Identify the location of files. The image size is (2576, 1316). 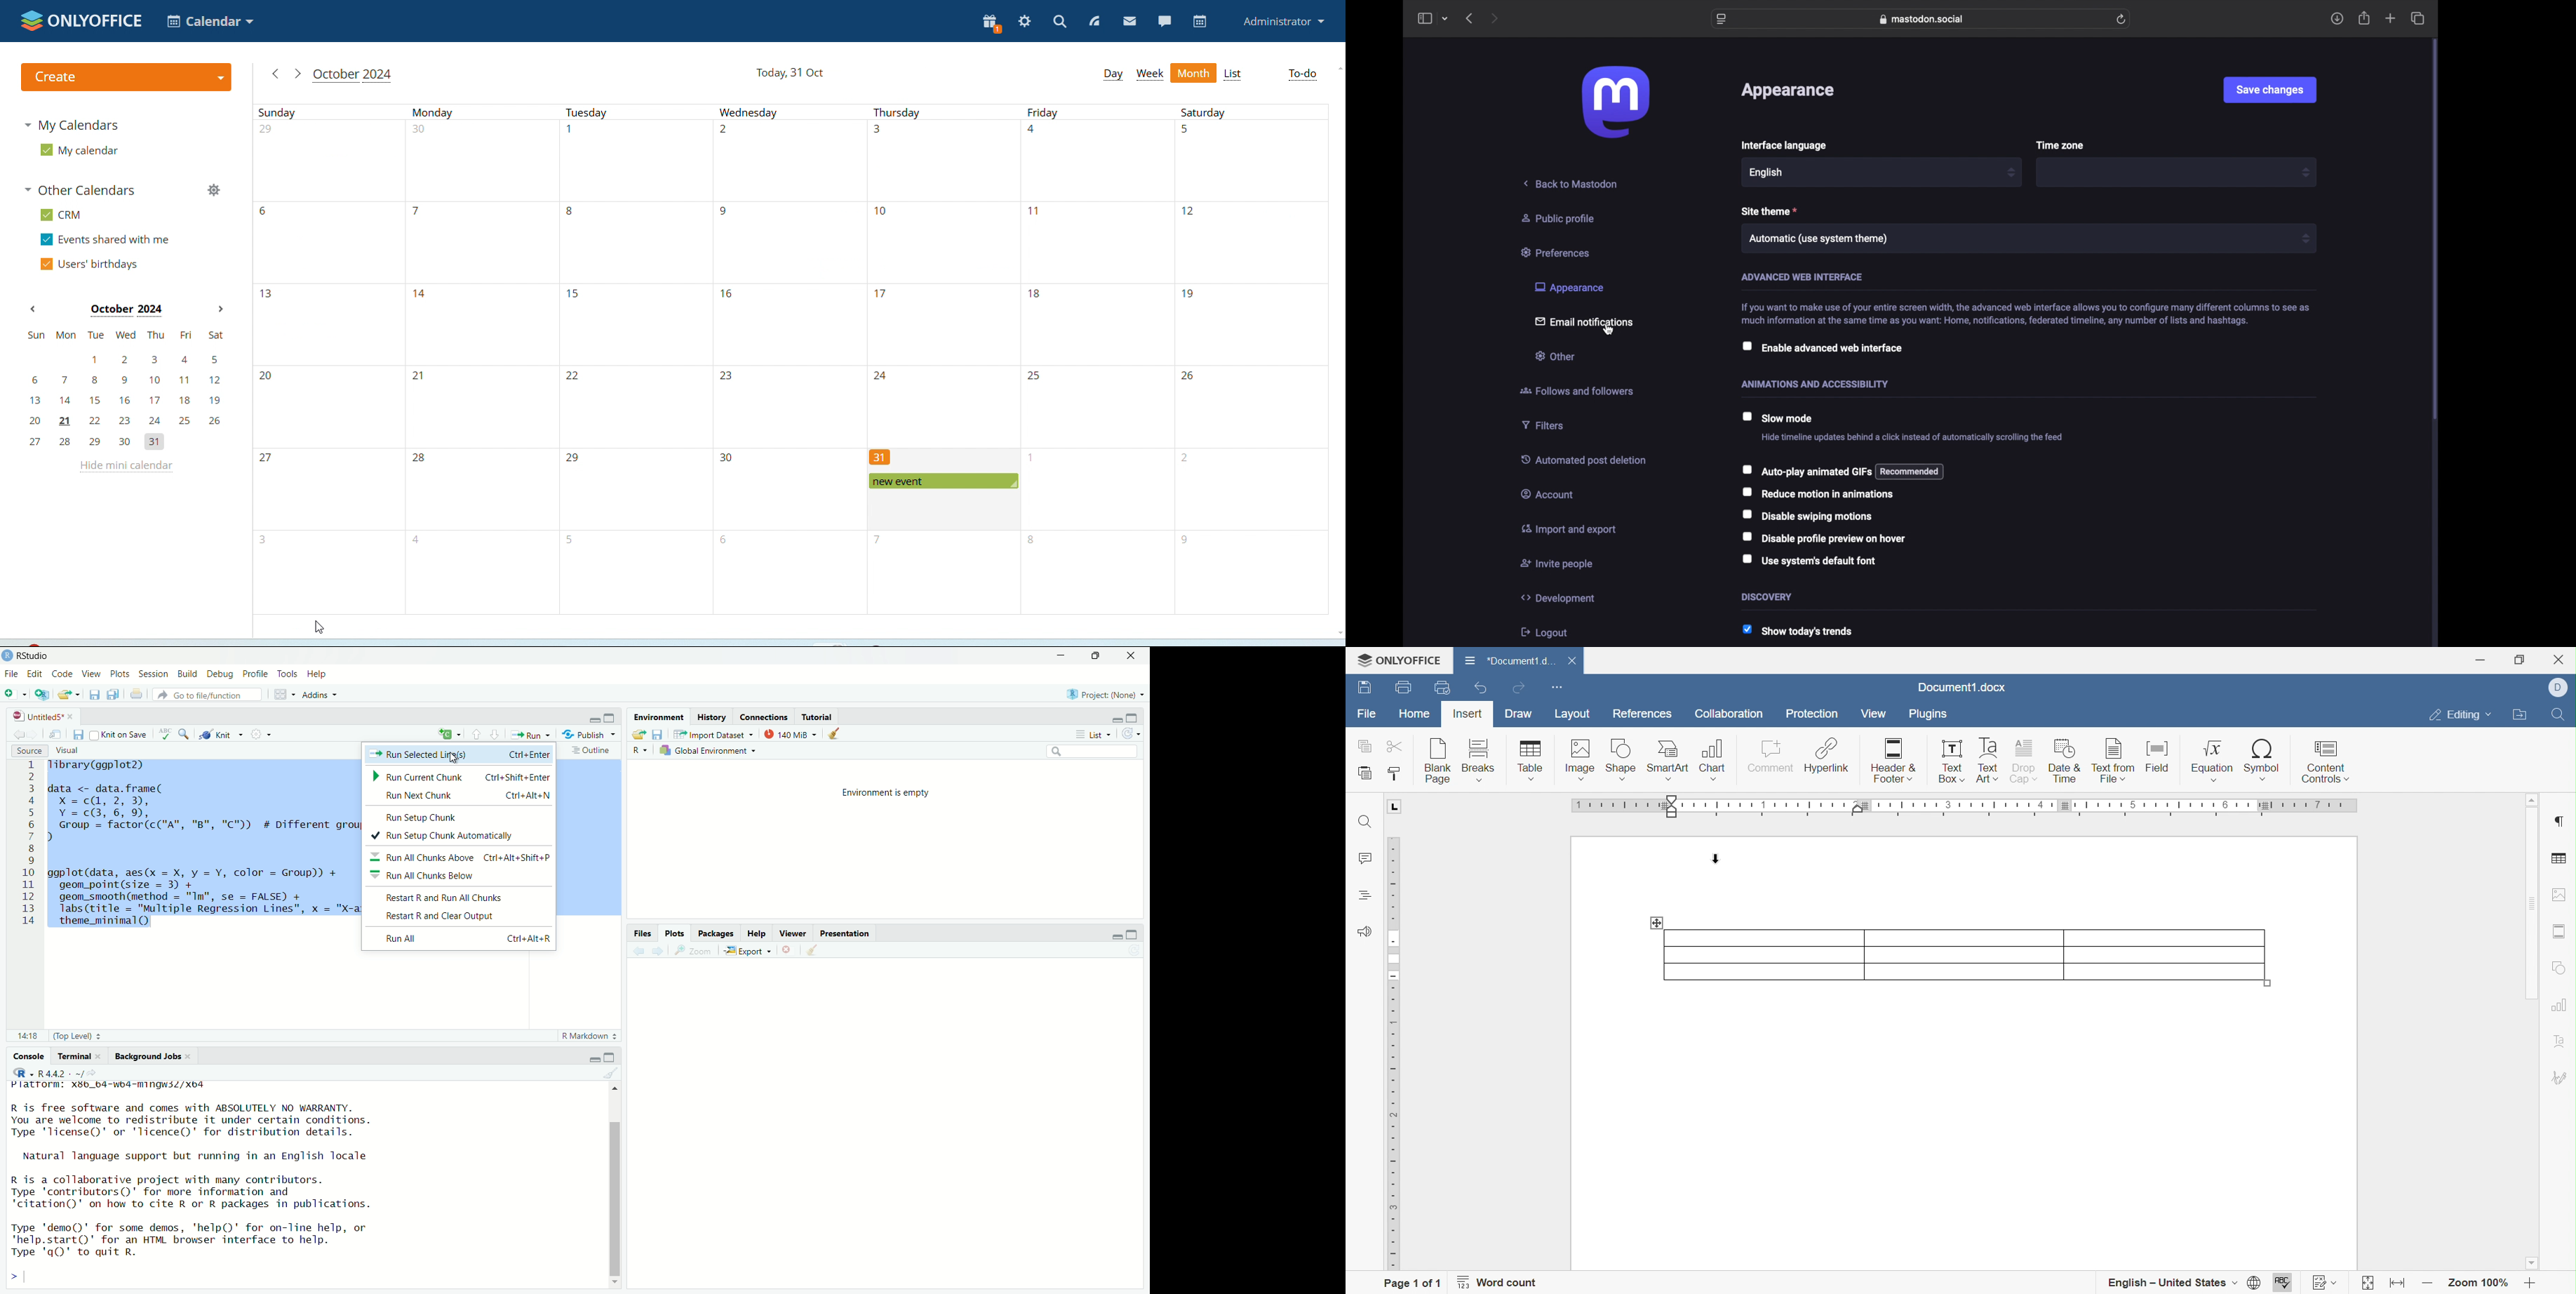
(661, 735).